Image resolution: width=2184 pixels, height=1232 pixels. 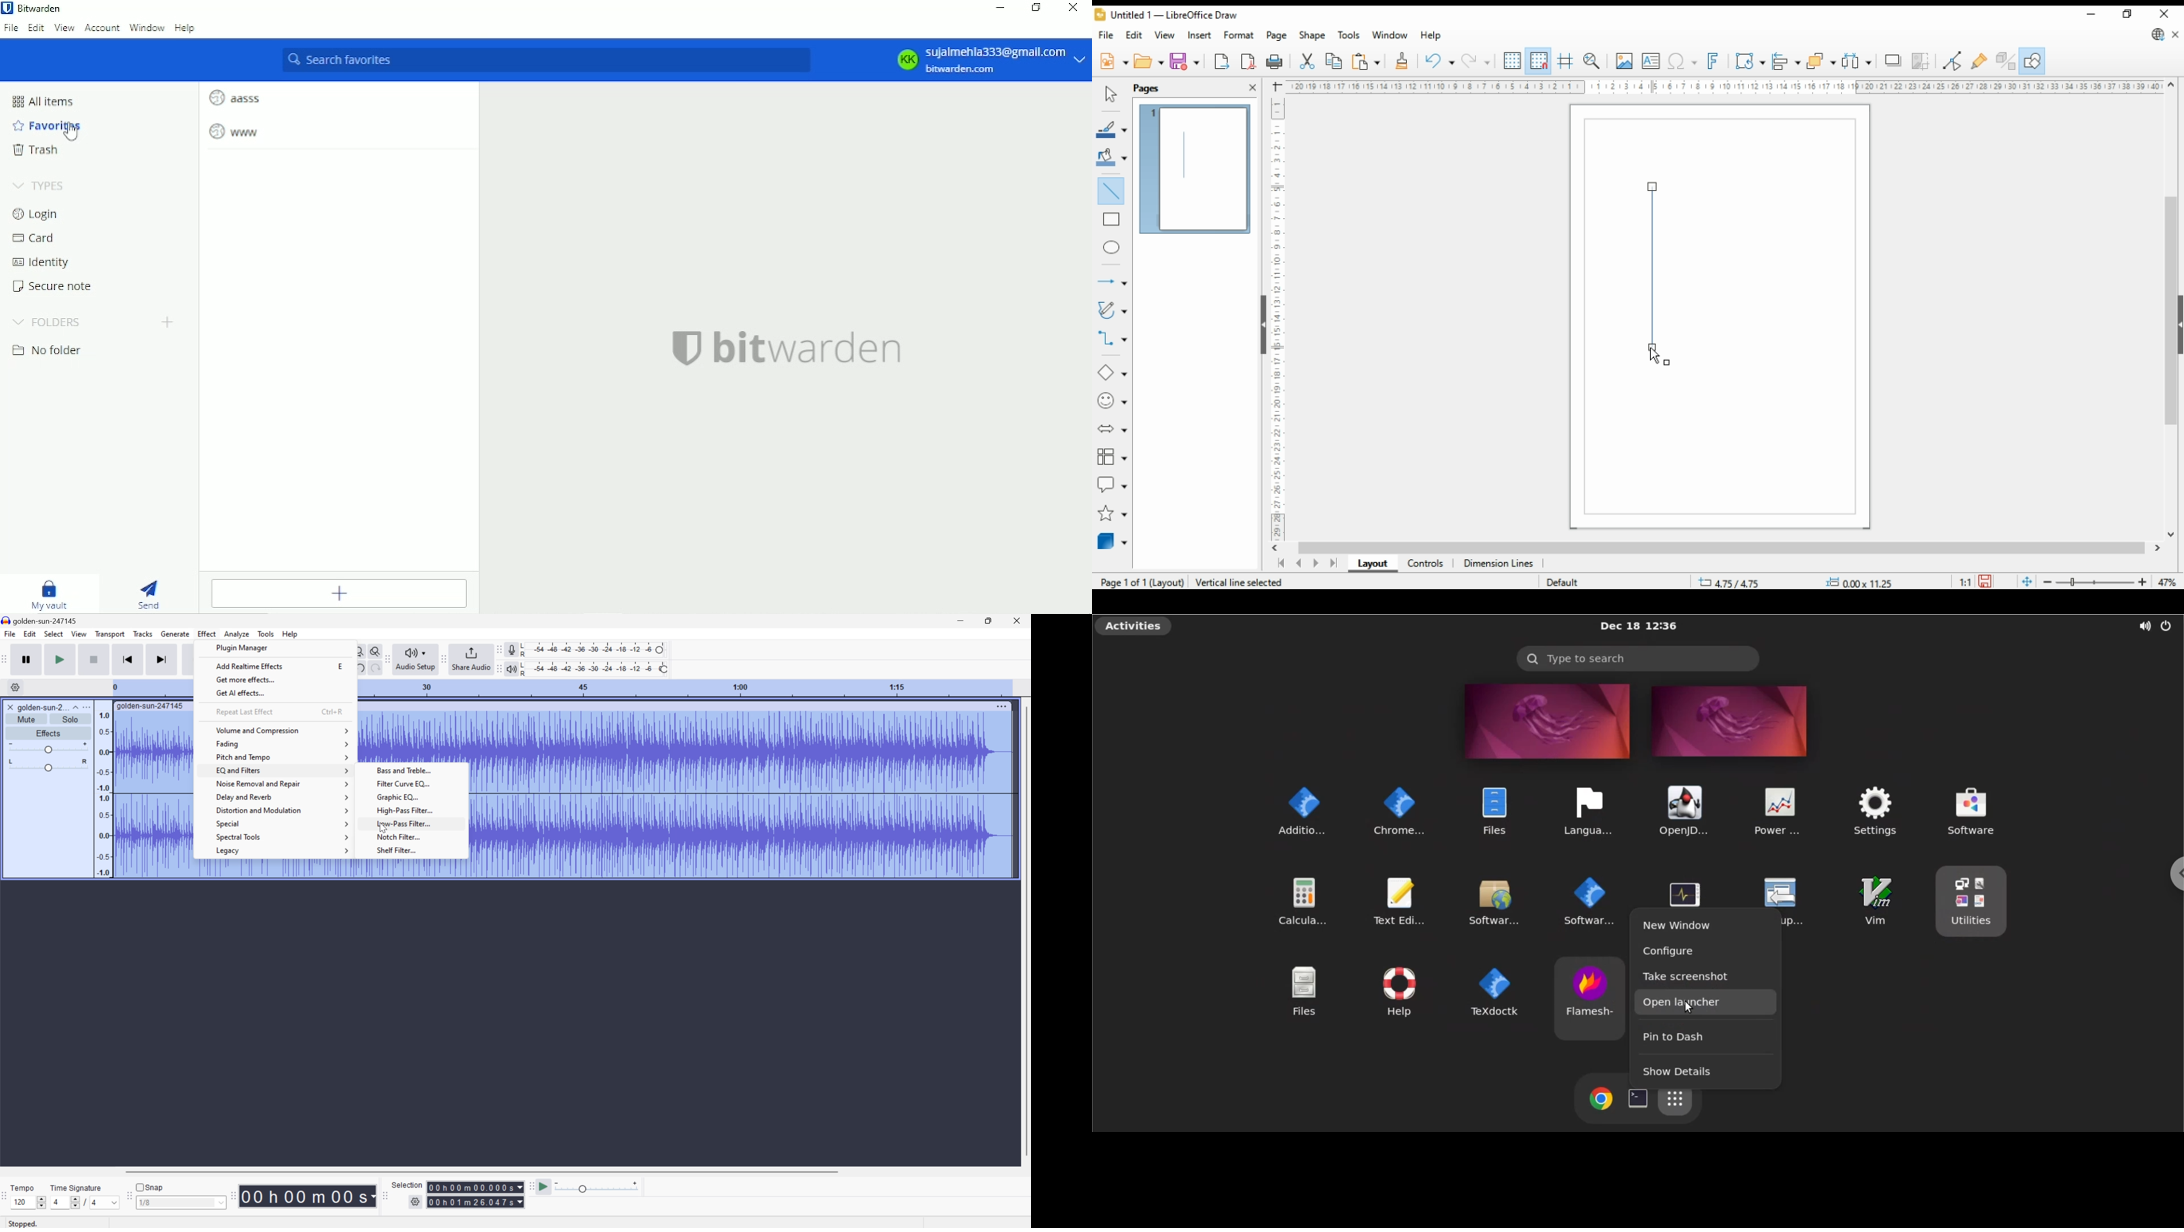 What do you see at coordinates (37, 151) in the screenshot?
I see `Trash` at bounding box center [37, 151].